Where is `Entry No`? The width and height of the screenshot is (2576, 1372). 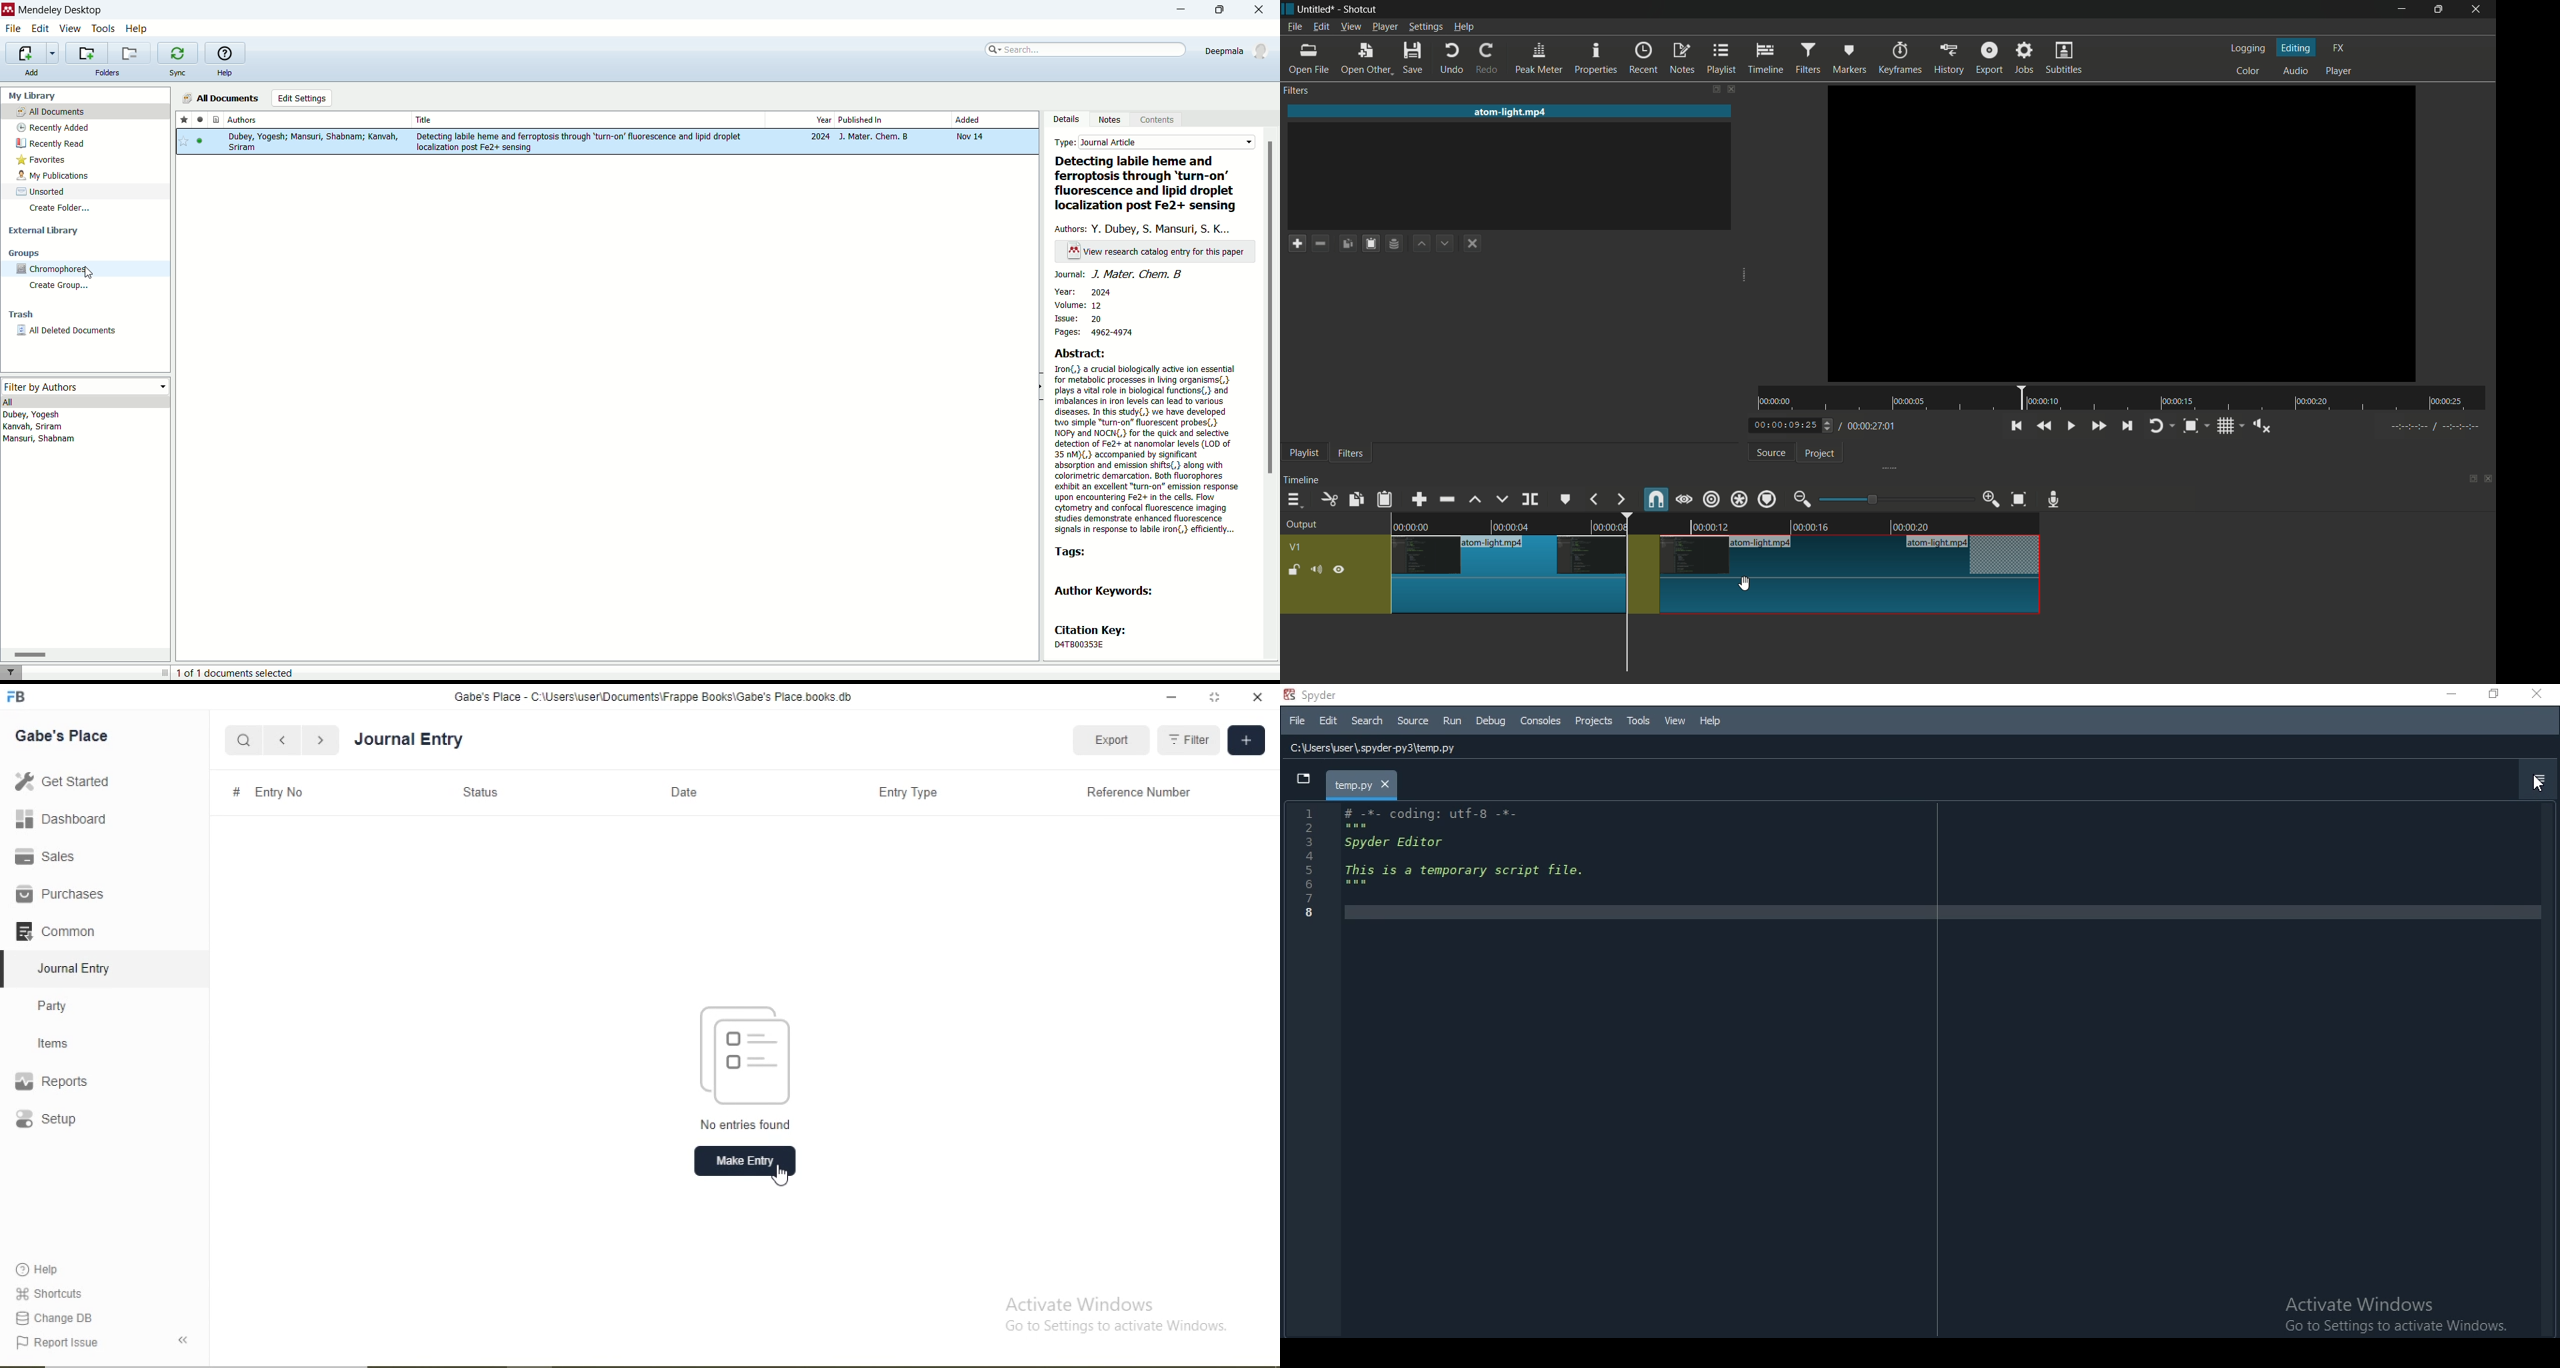
Entry No is located at coordinates (281, 791).